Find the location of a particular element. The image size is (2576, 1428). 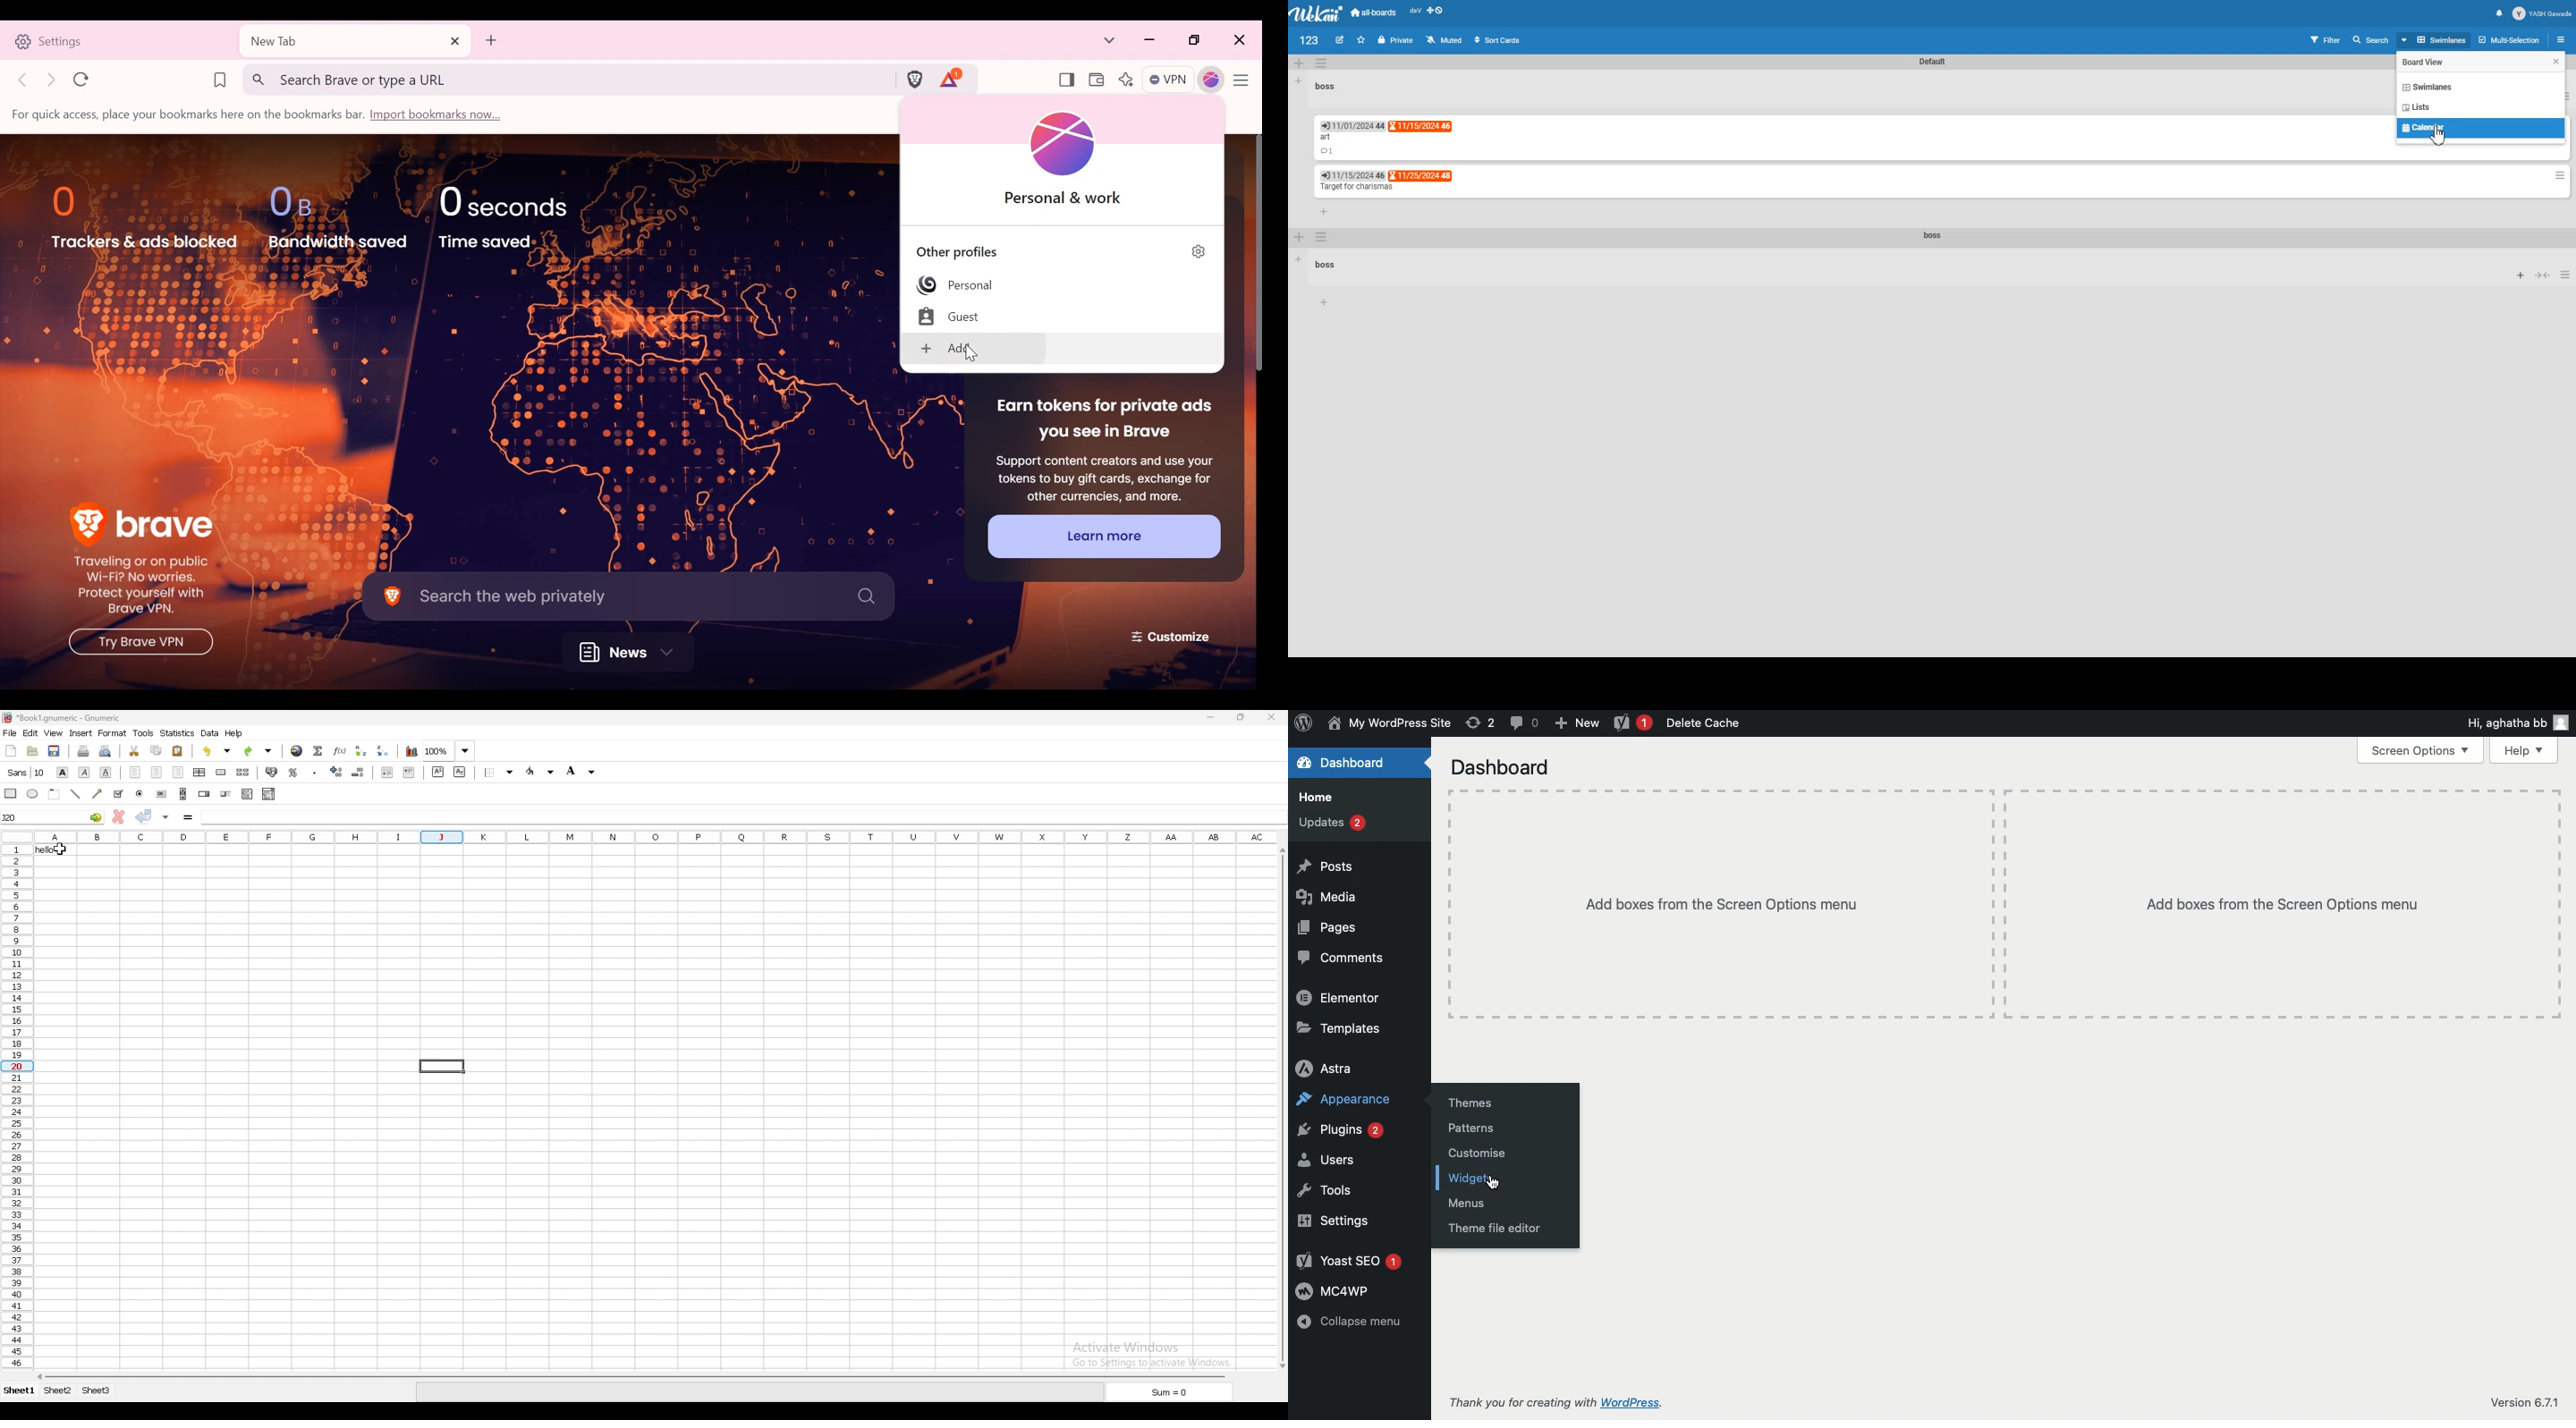

cut is located at coordinates (135, 751).